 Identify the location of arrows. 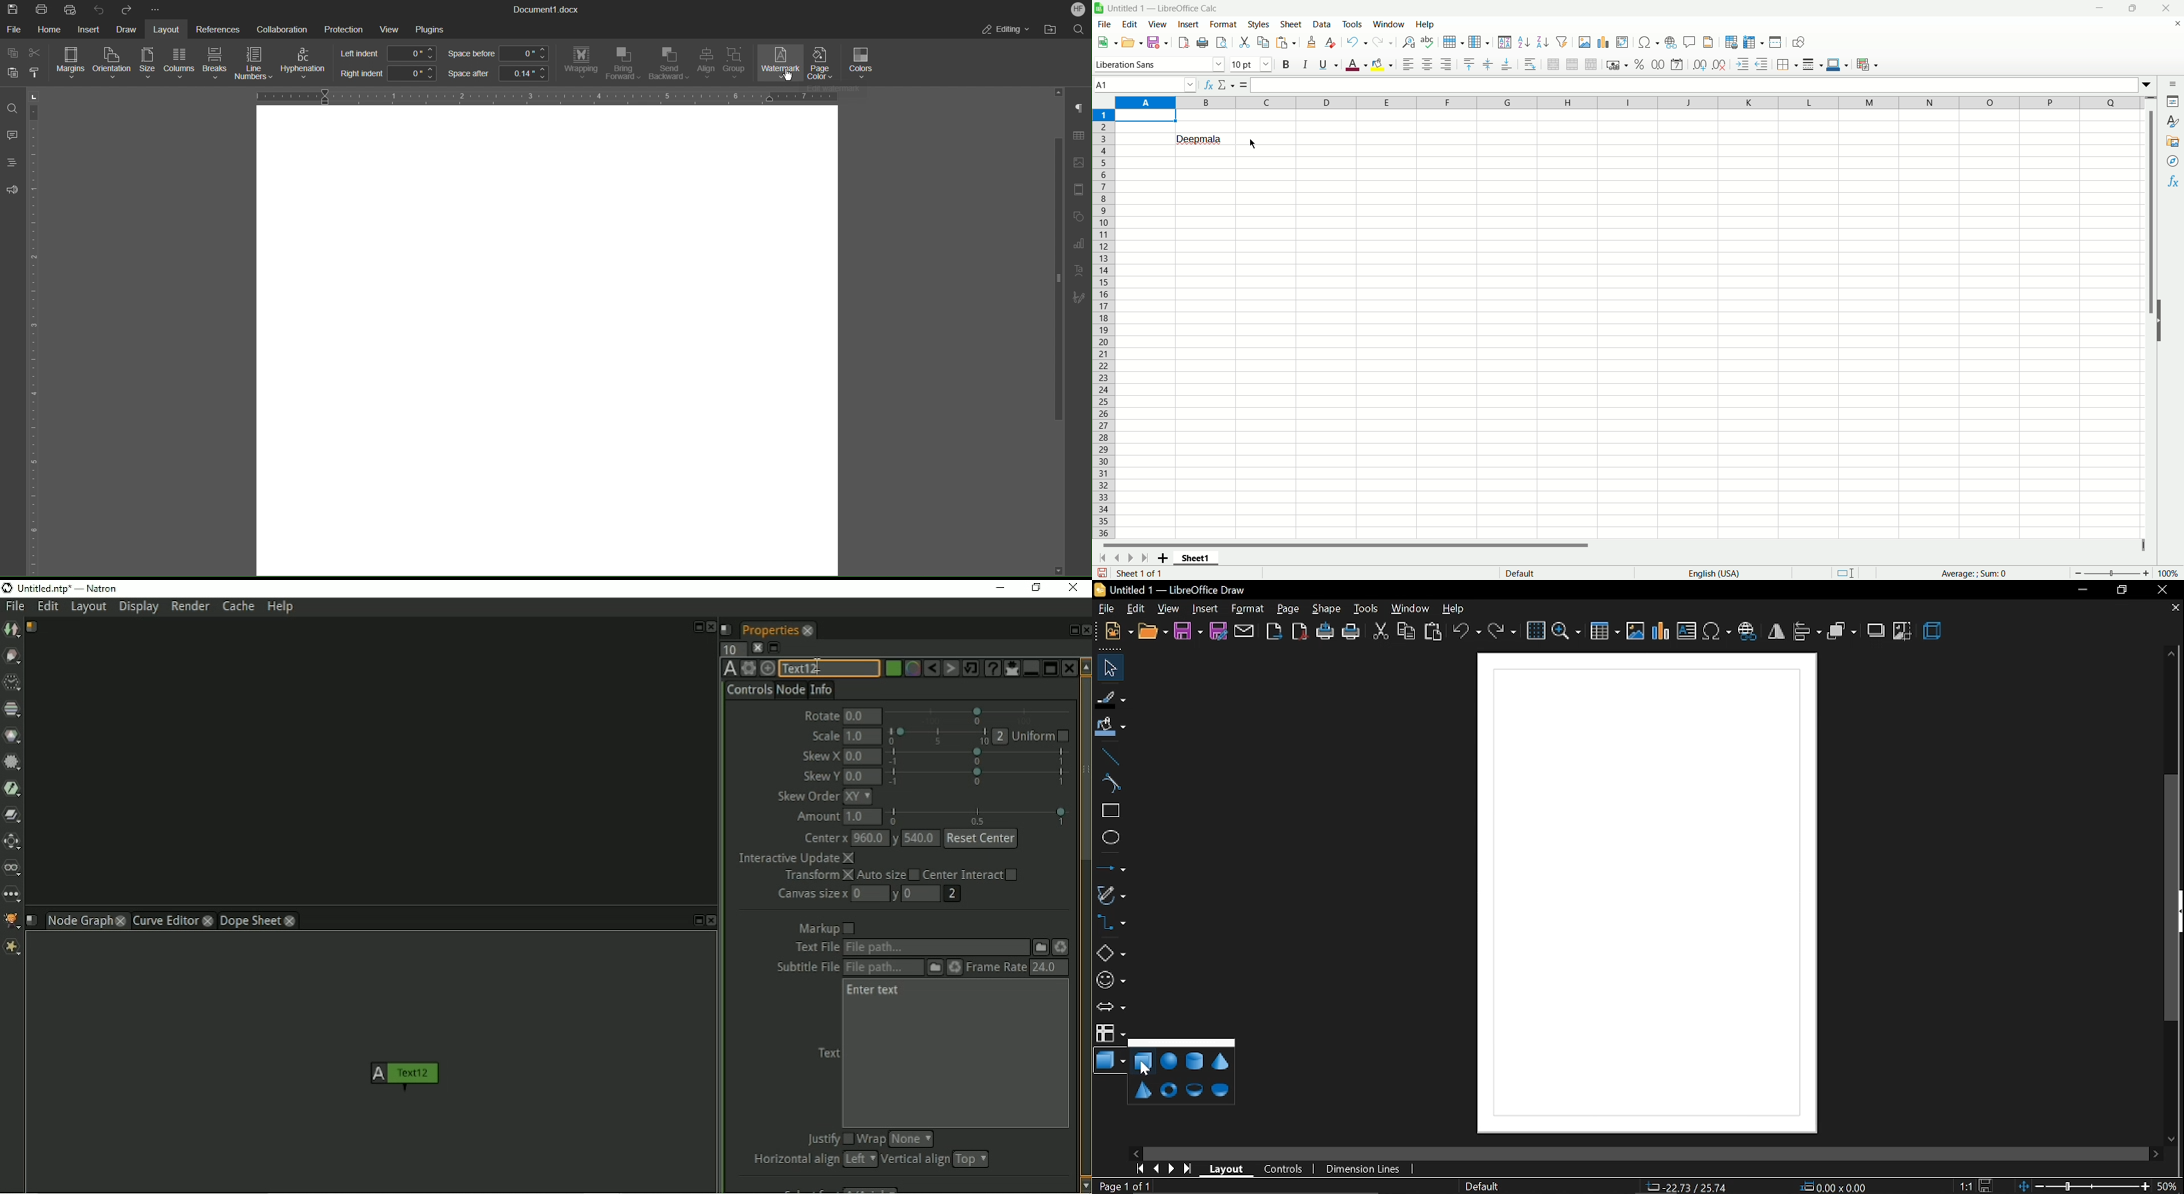
(1111, 1006).